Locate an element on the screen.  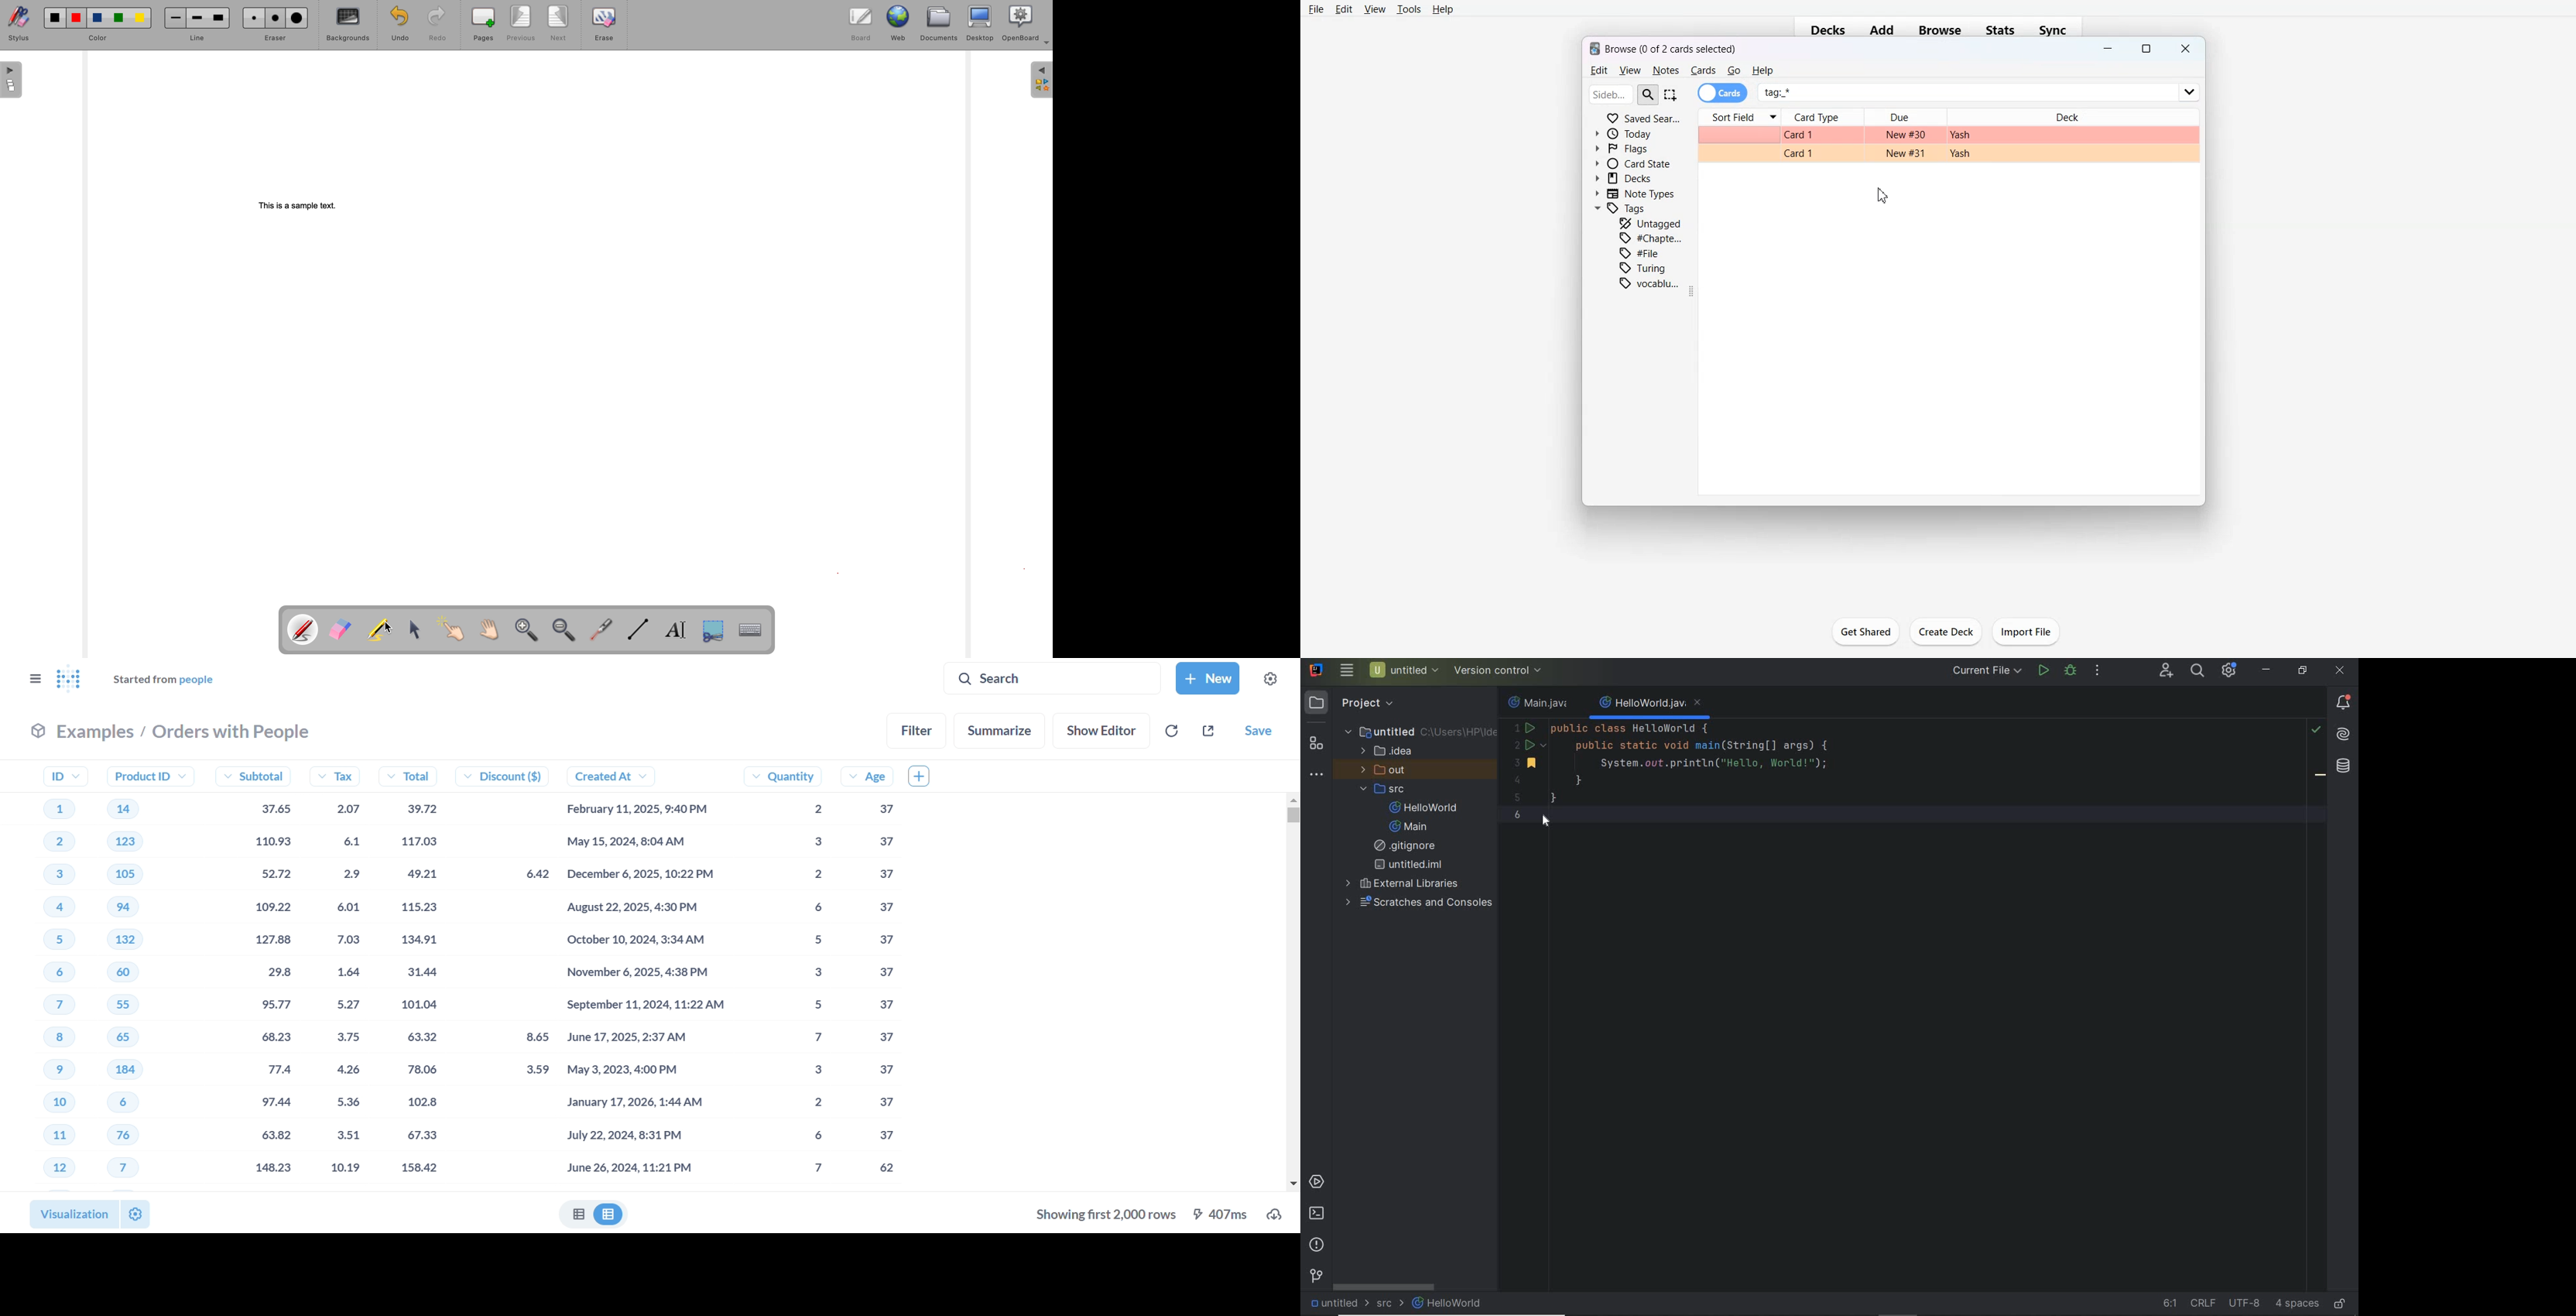
quantity is located at coordinates (803, 978).